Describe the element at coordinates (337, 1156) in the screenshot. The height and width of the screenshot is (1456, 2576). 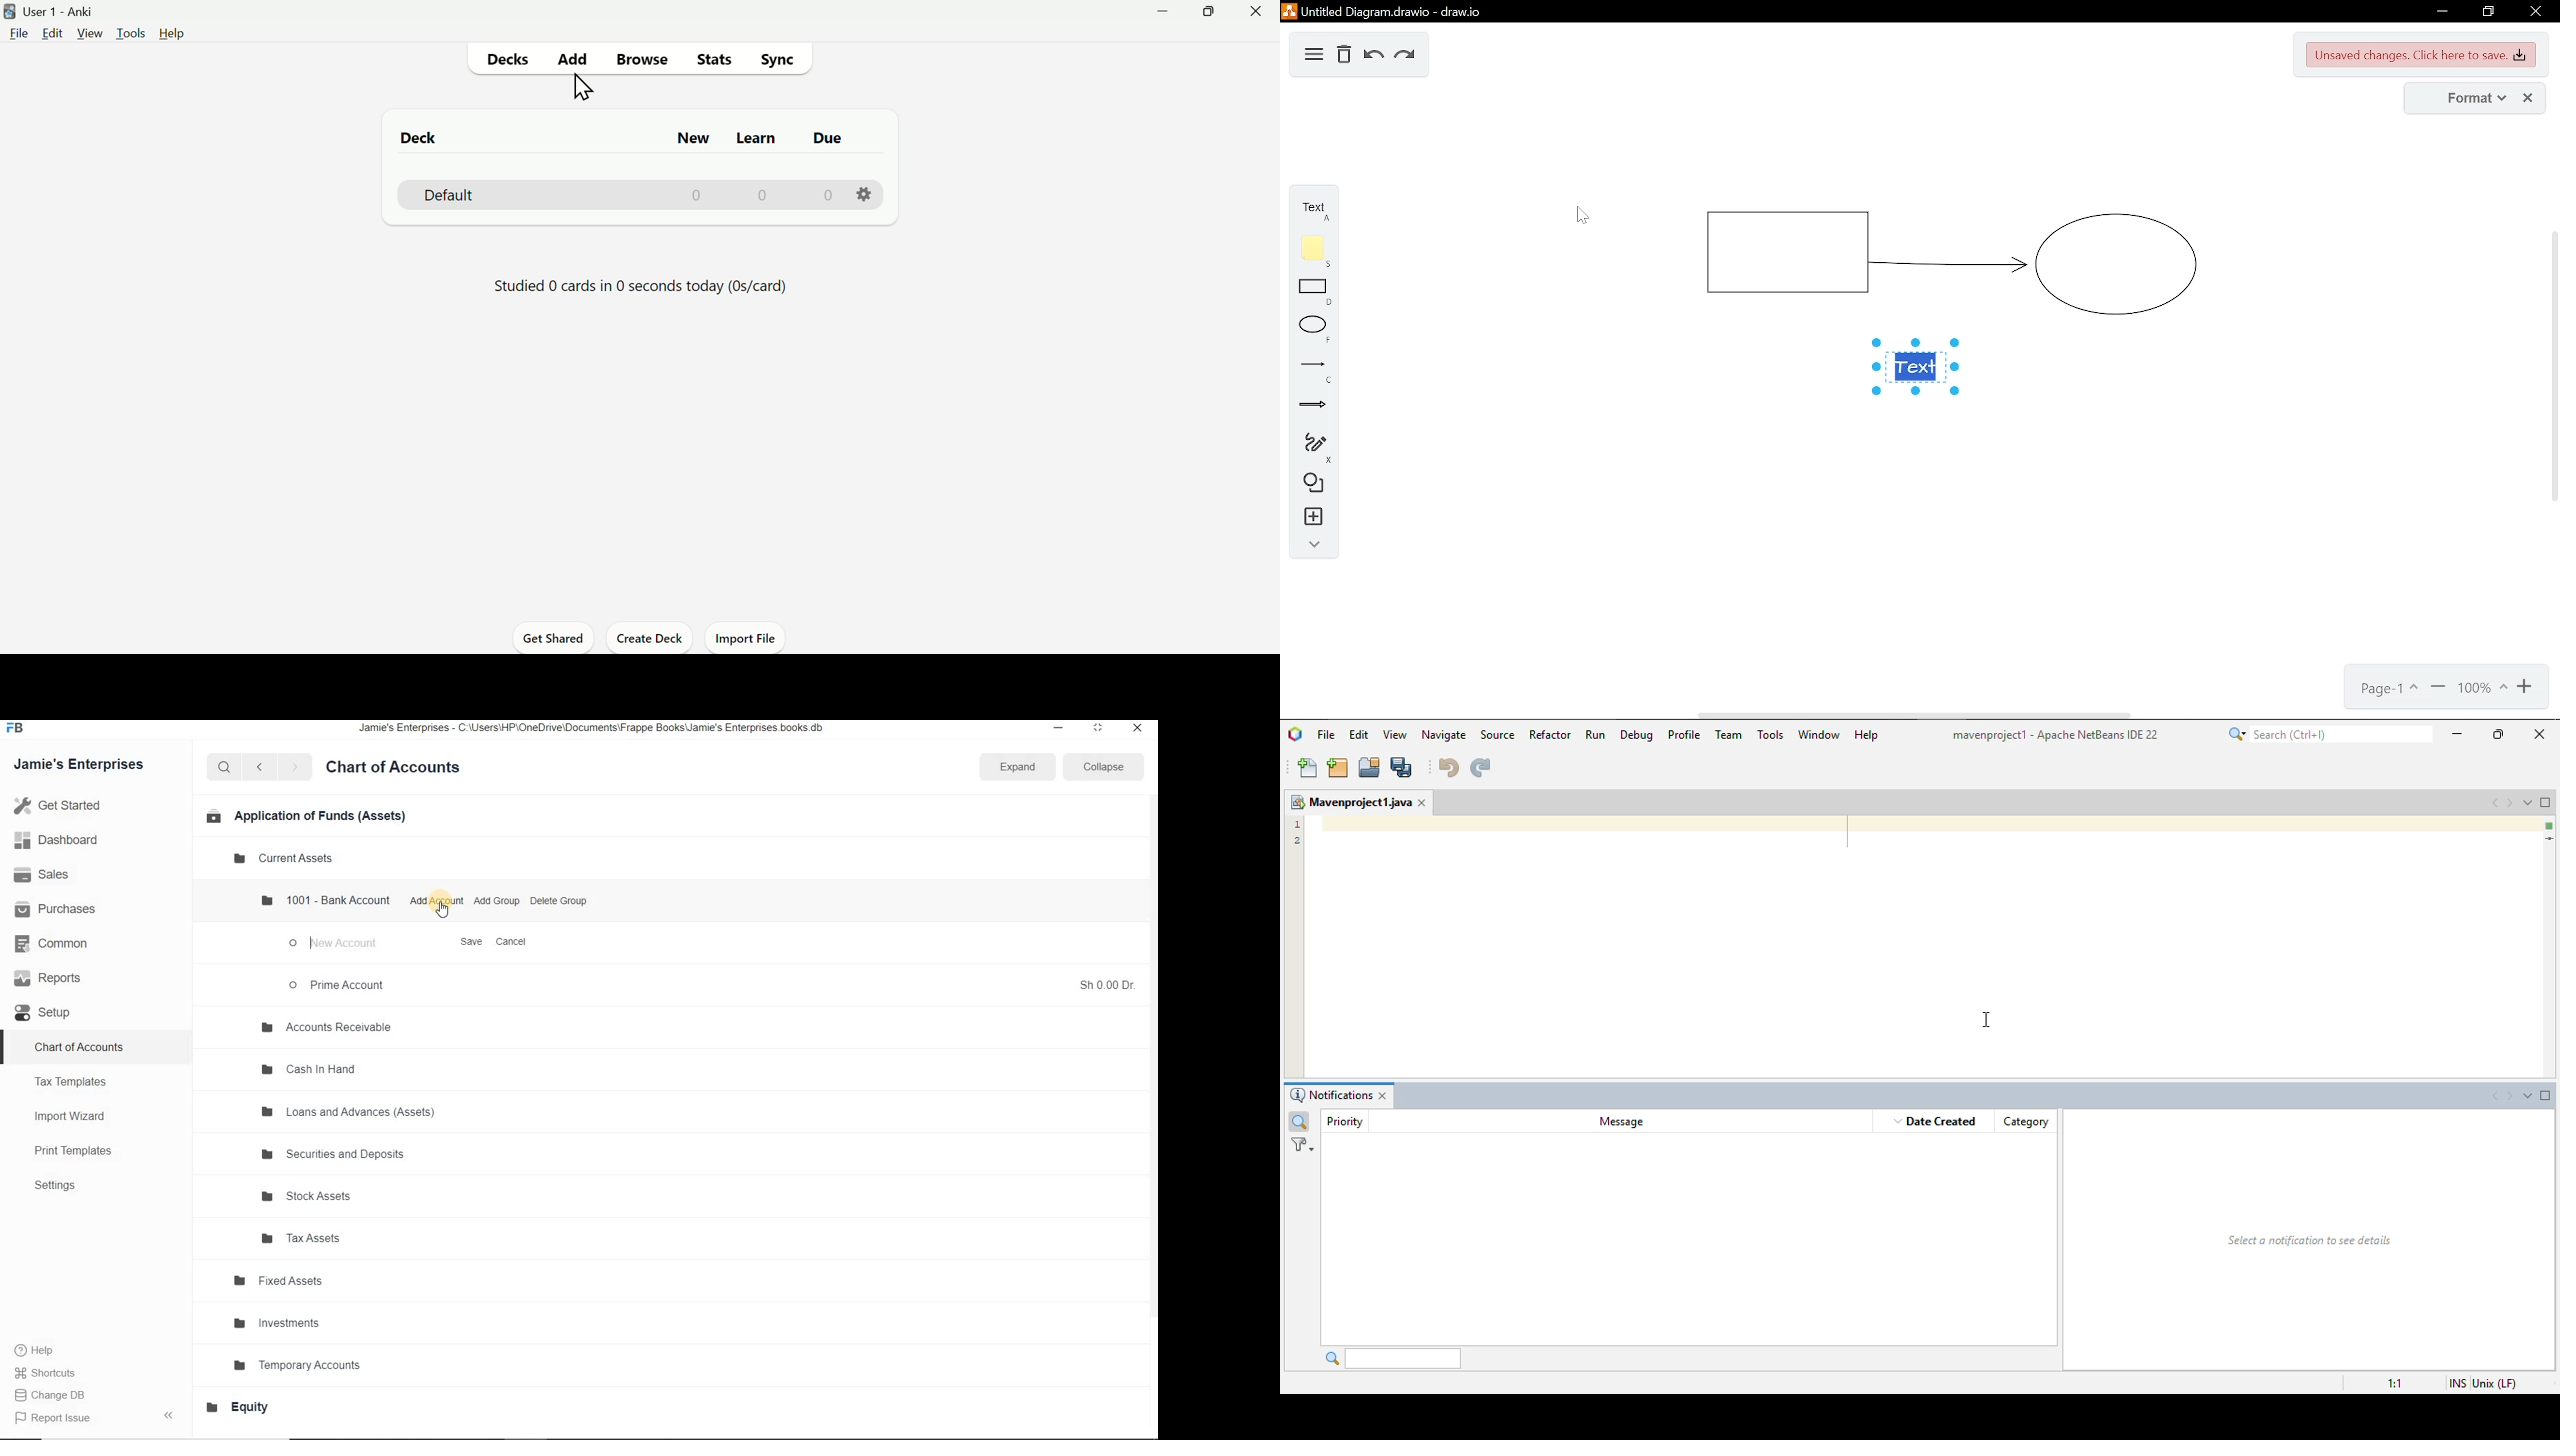
I see `Securities and Deposits` at that location.